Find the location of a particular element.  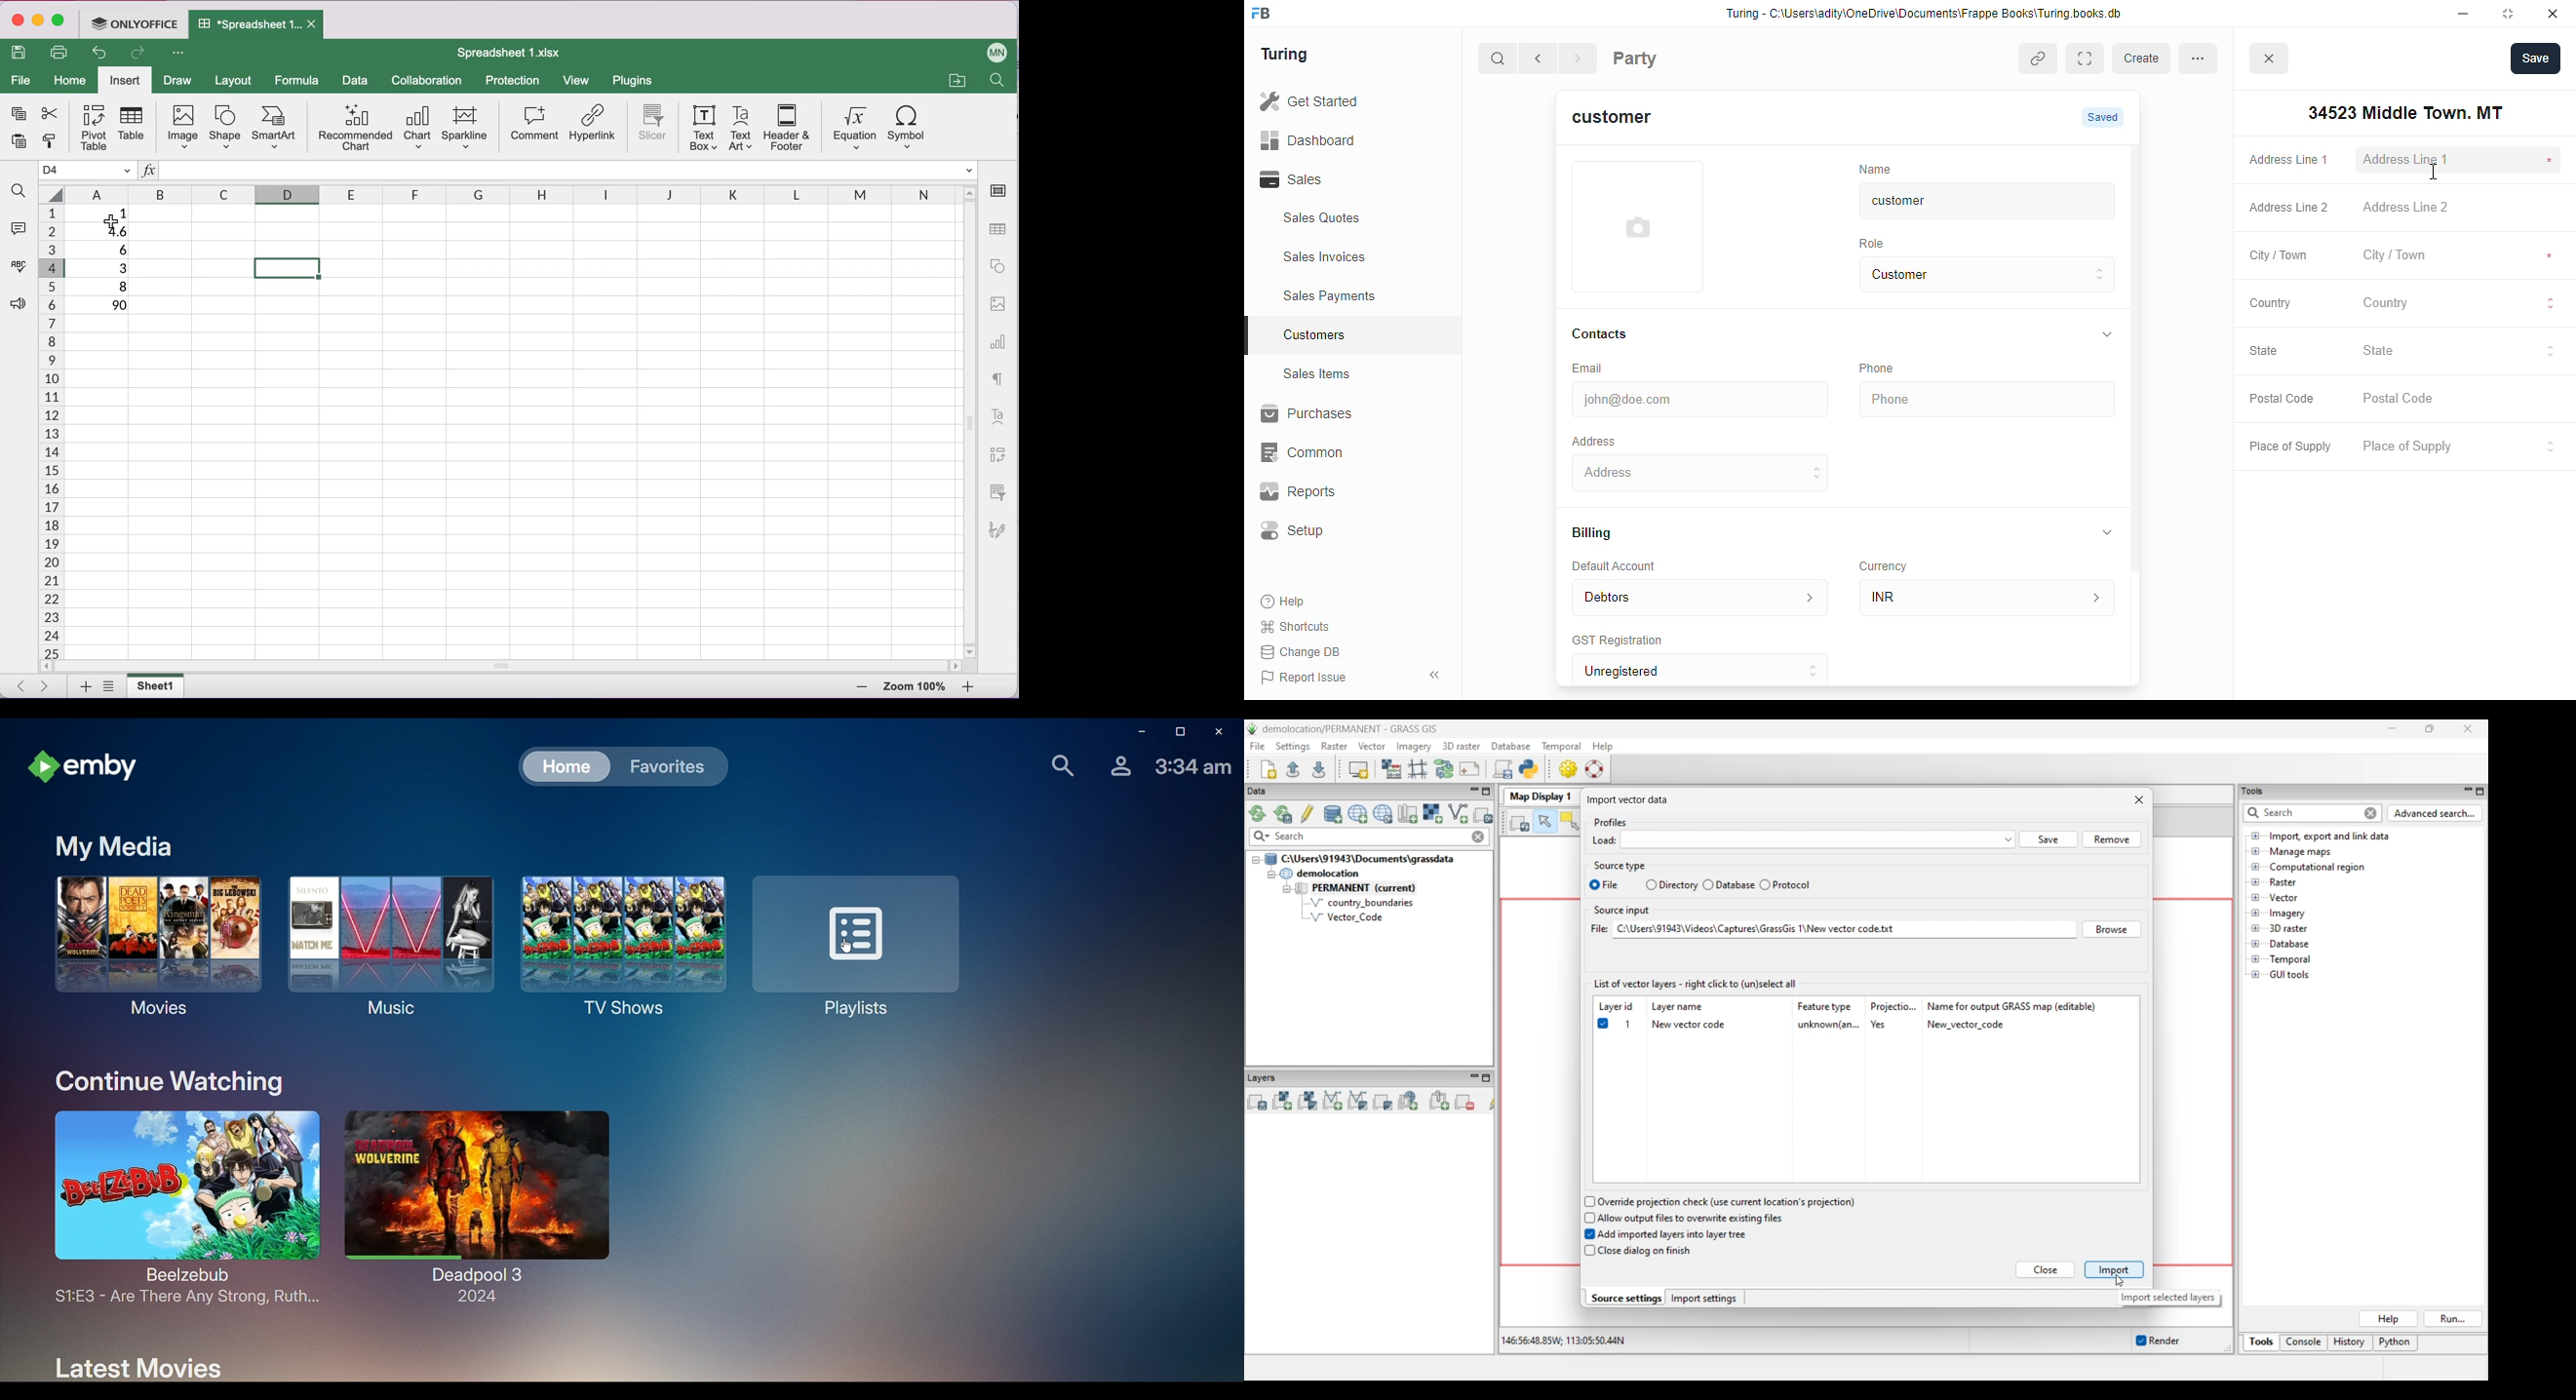

Country is located at coordinates (2461, 305).